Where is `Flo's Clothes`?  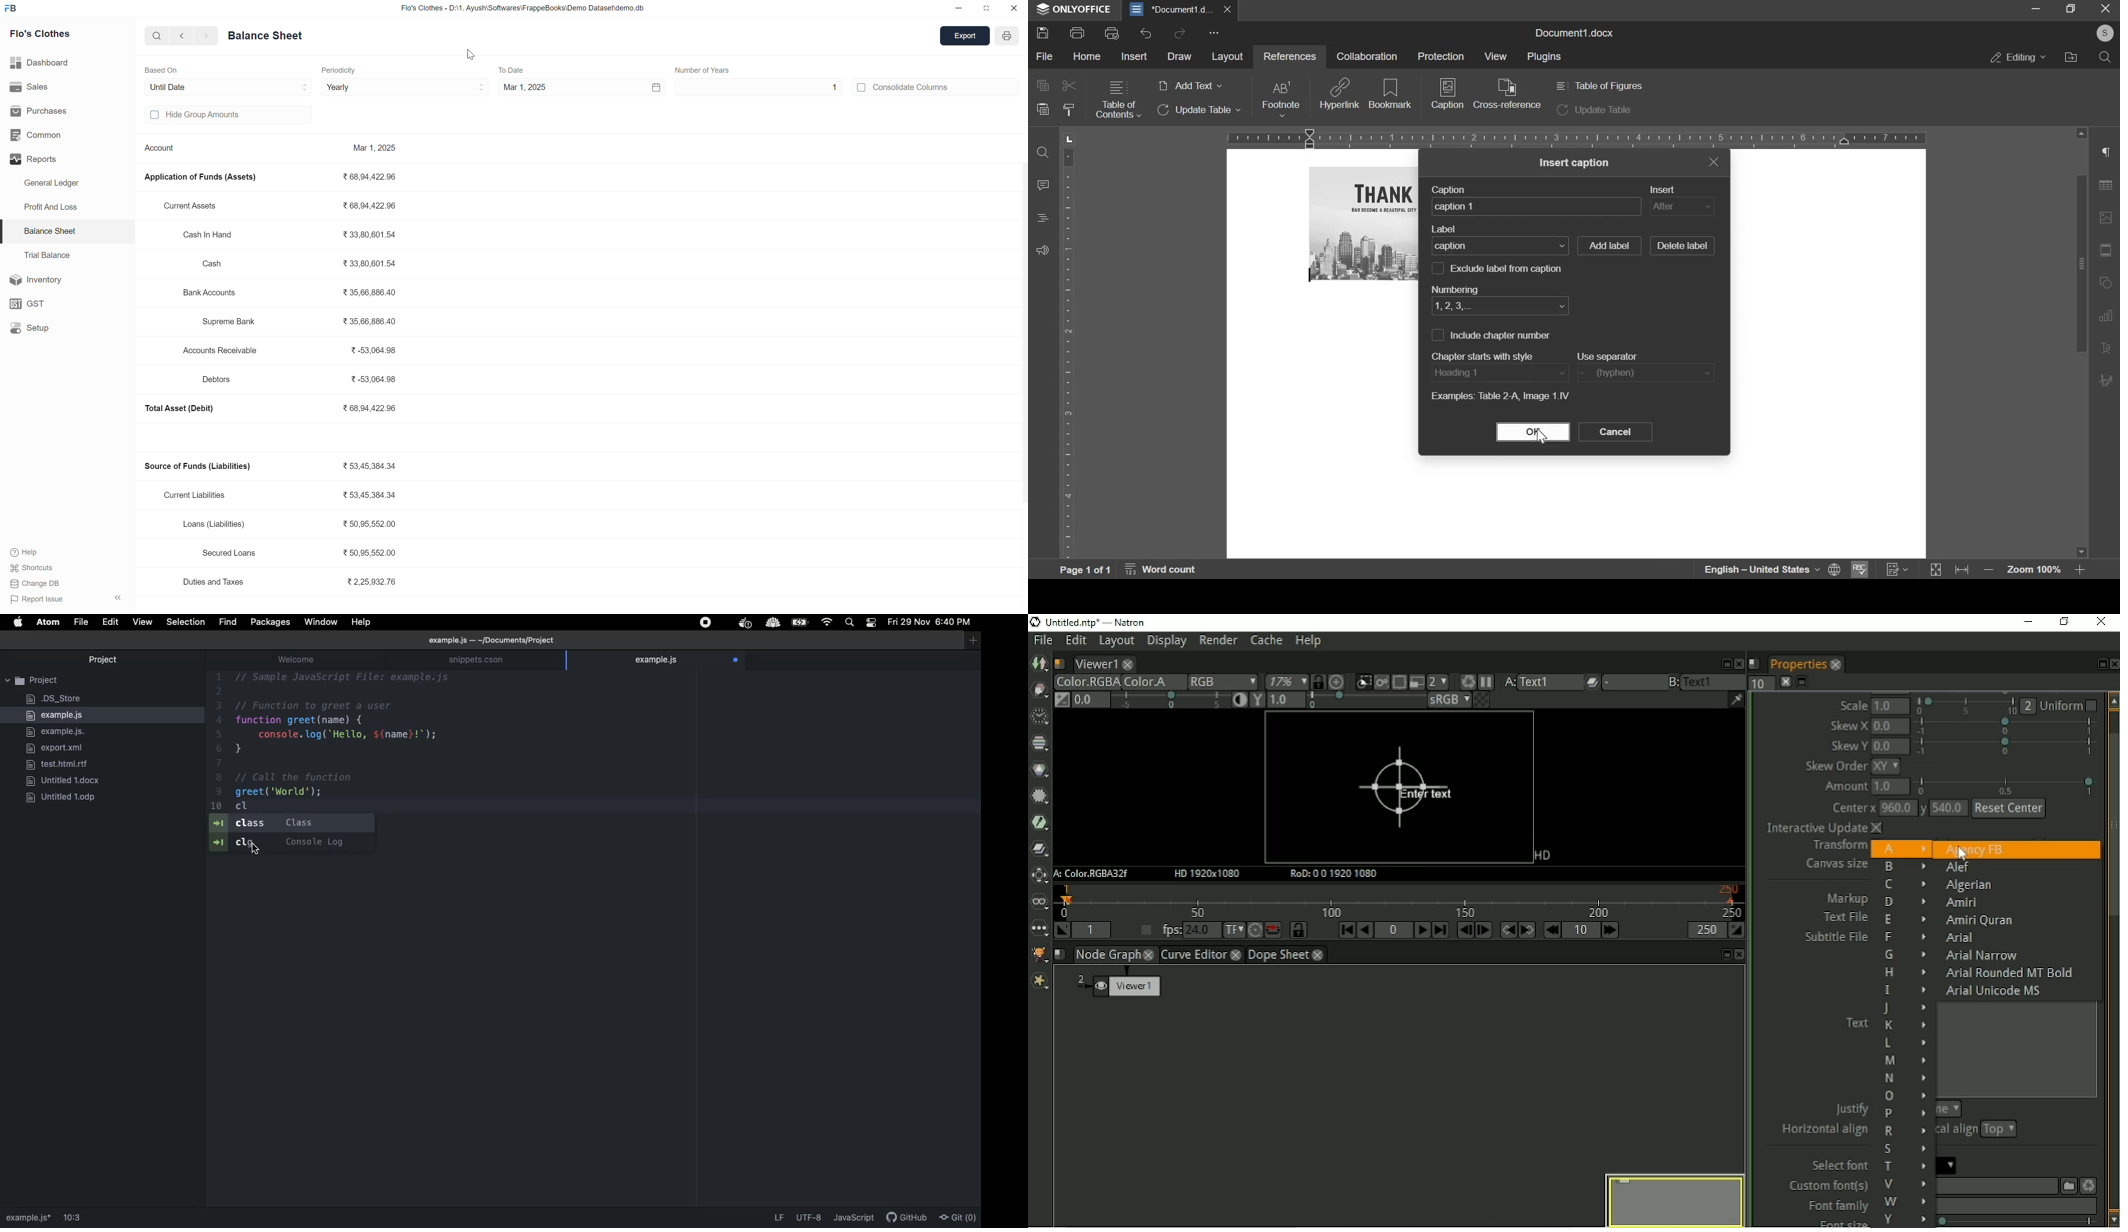 Flo's Clothes is located at coordinates (43, 33).